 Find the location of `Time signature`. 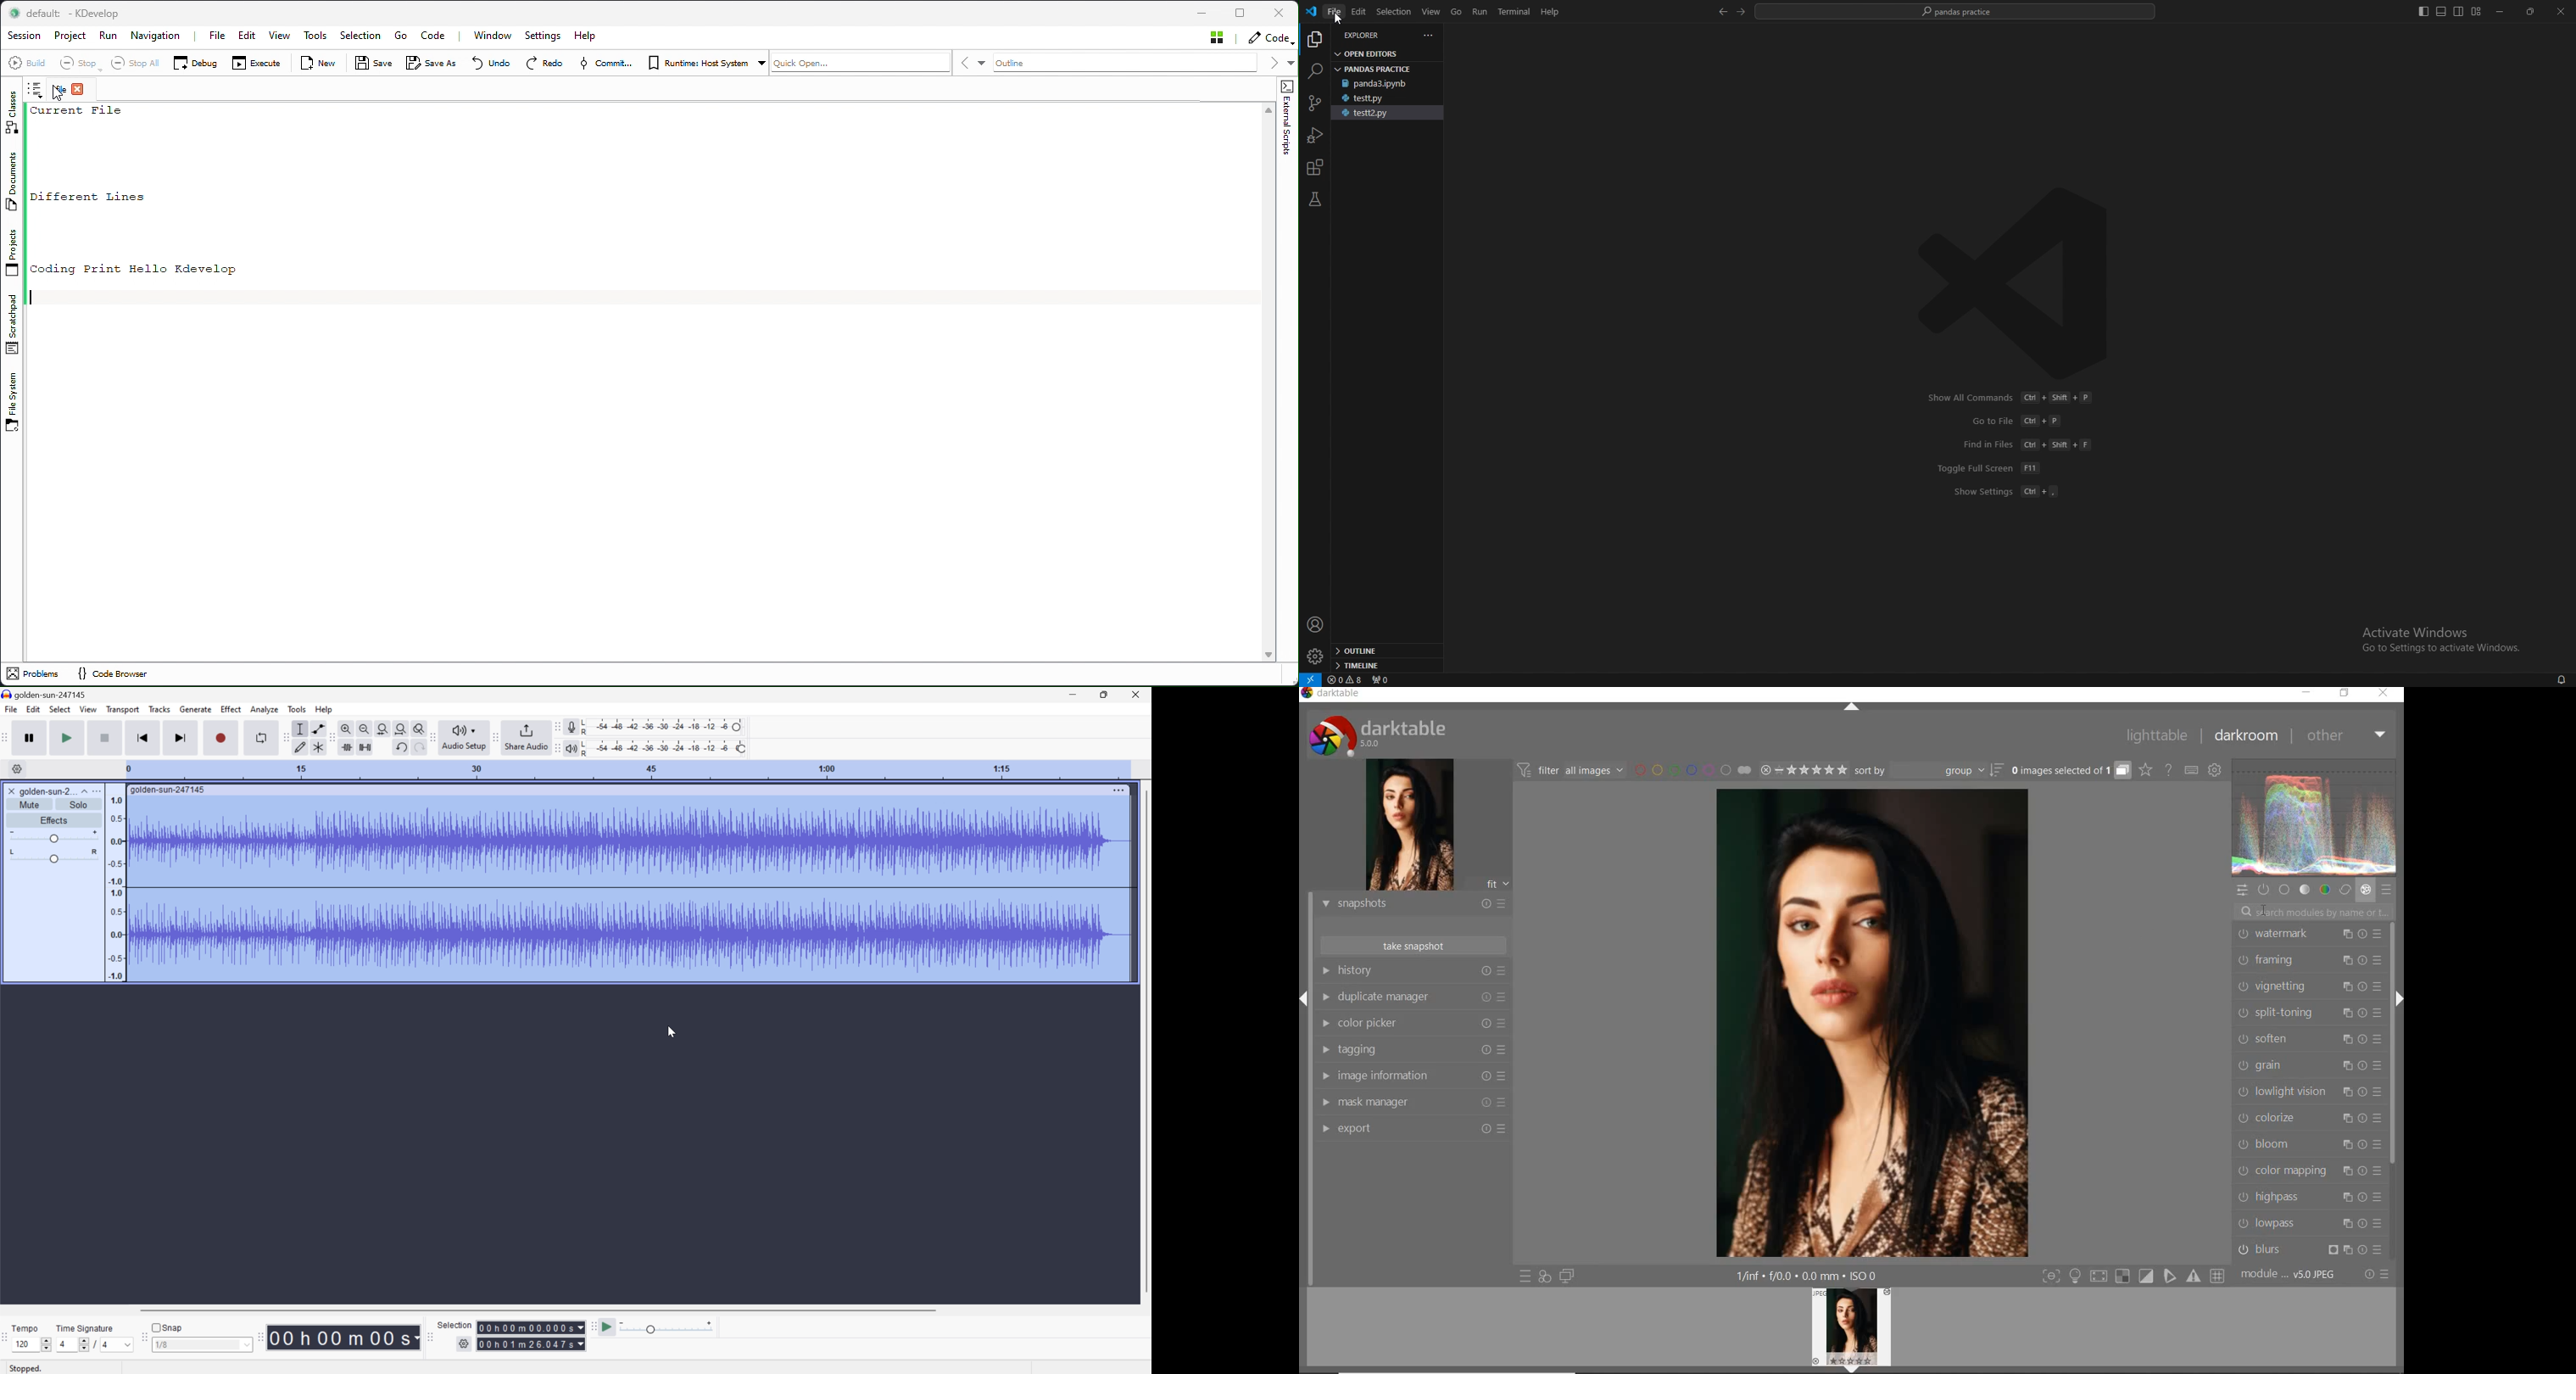

Time signature is located at coordinates (84, 1327).